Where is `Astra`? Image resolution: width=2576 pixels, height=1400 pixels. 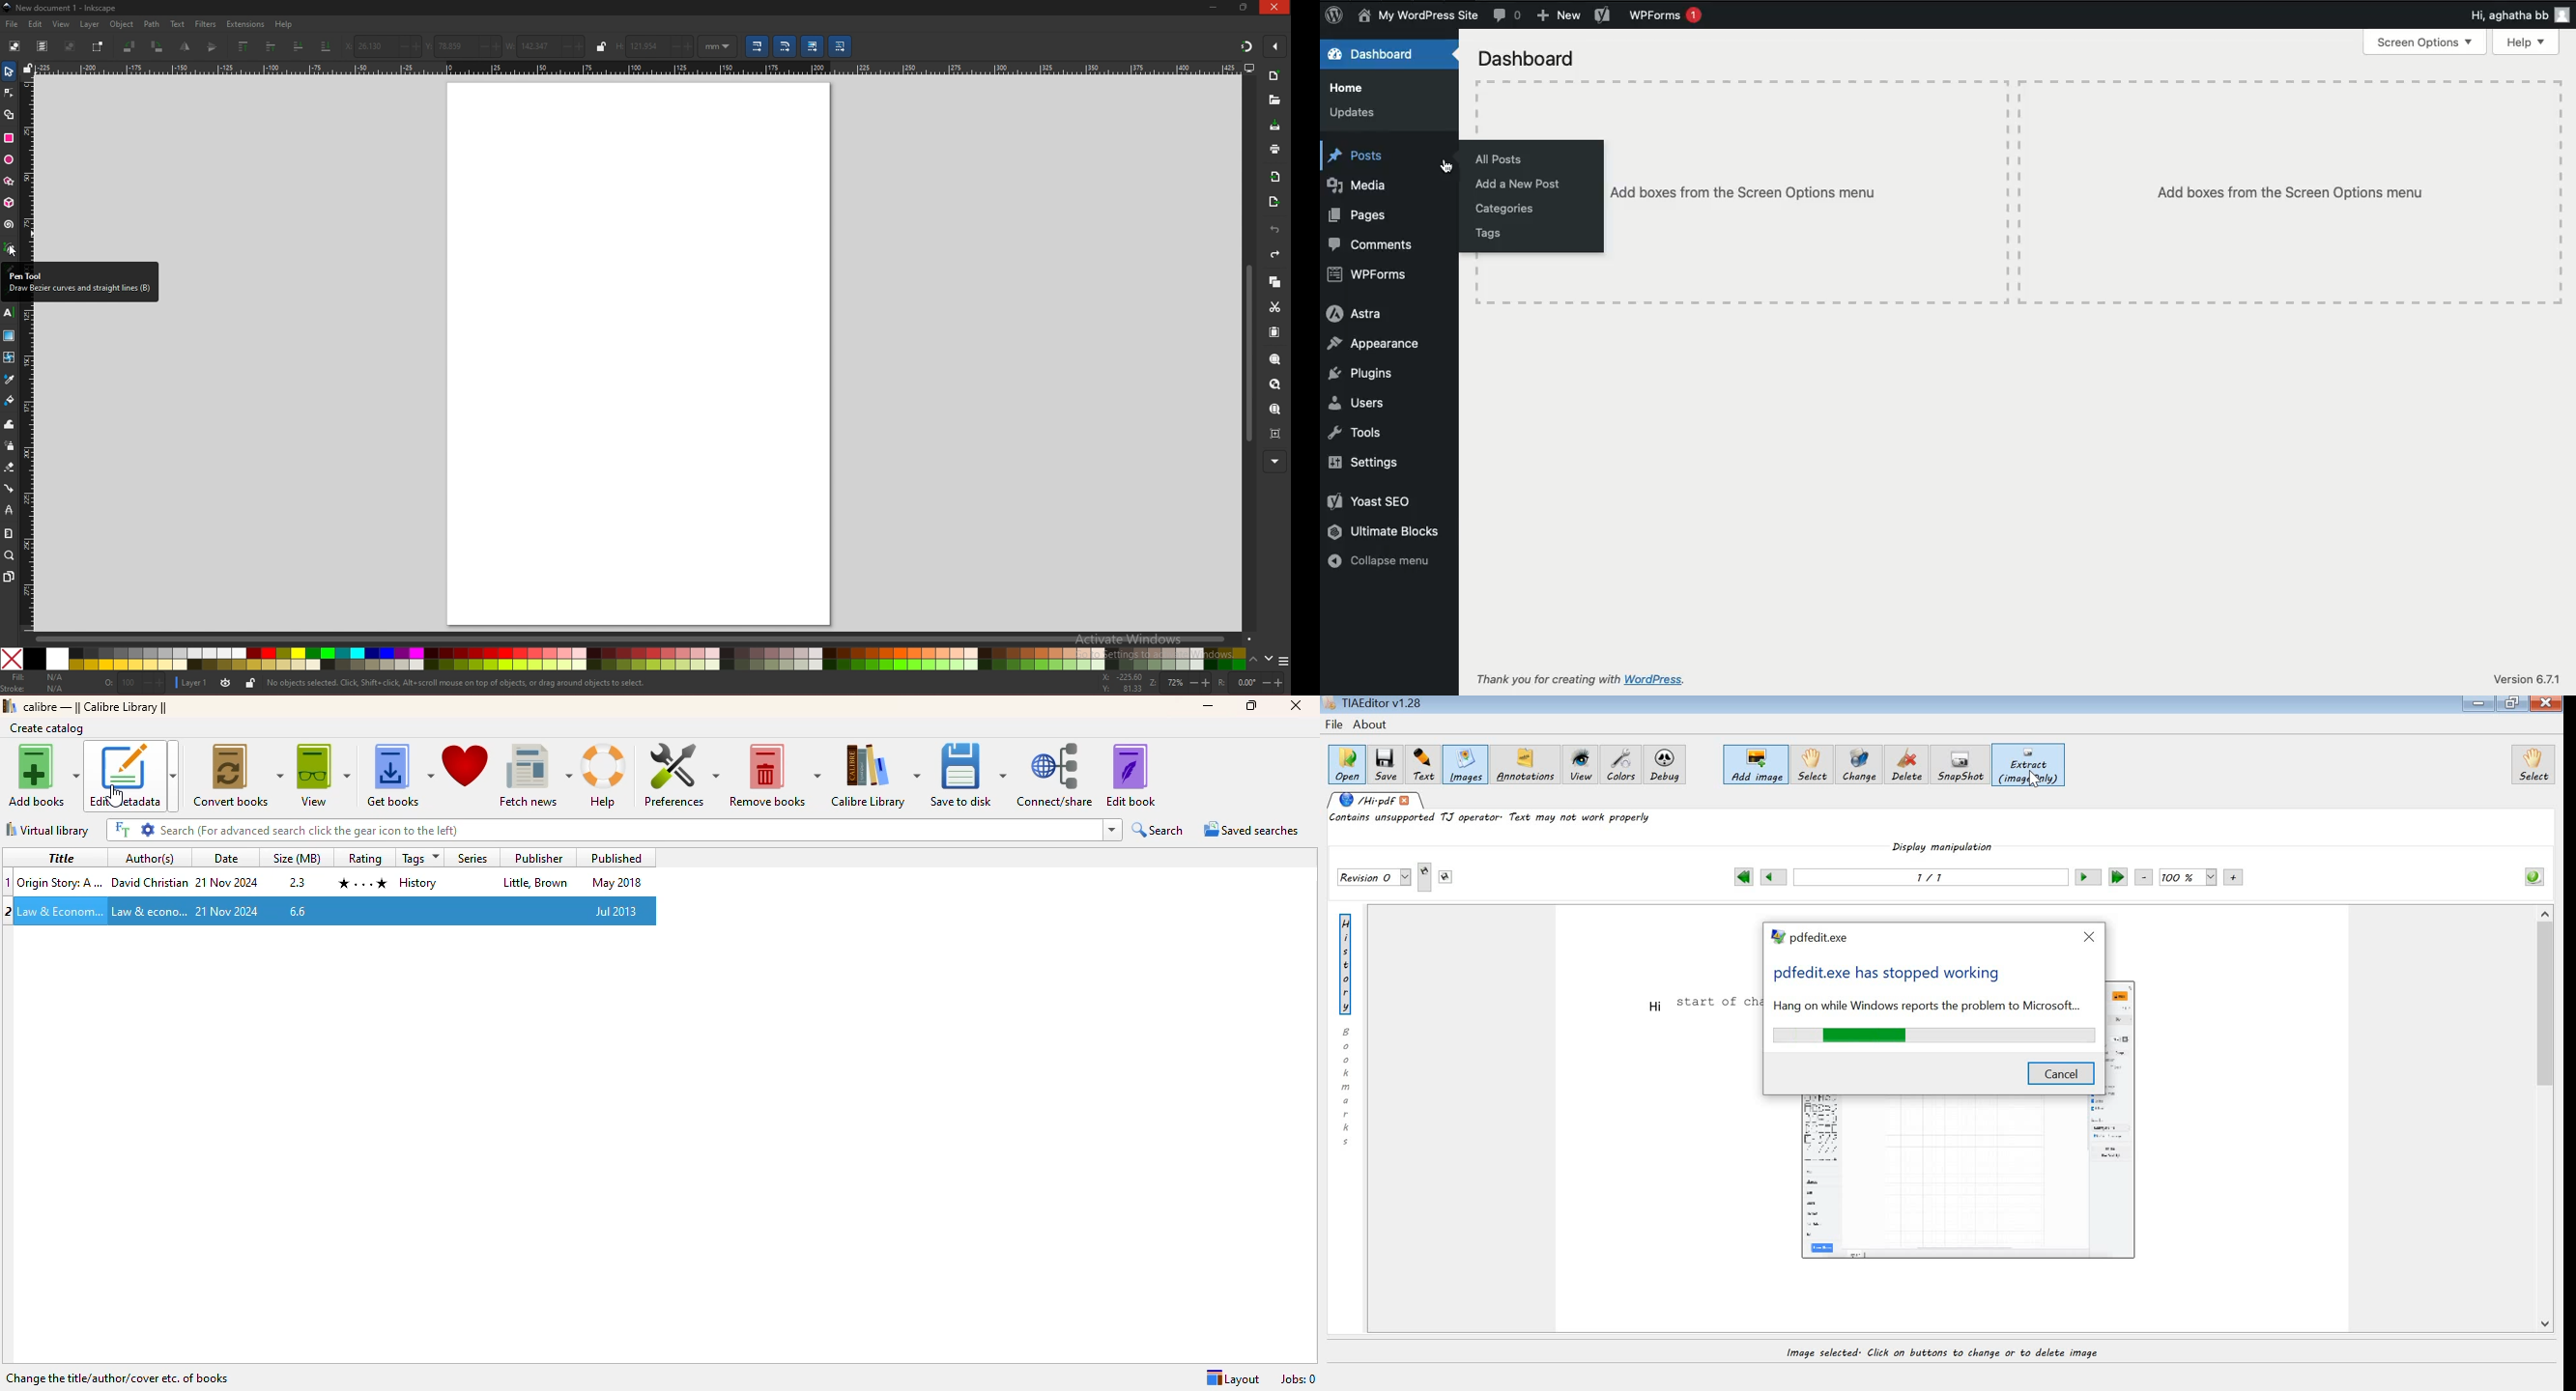 Astra is located at coordinates (1354, 314).